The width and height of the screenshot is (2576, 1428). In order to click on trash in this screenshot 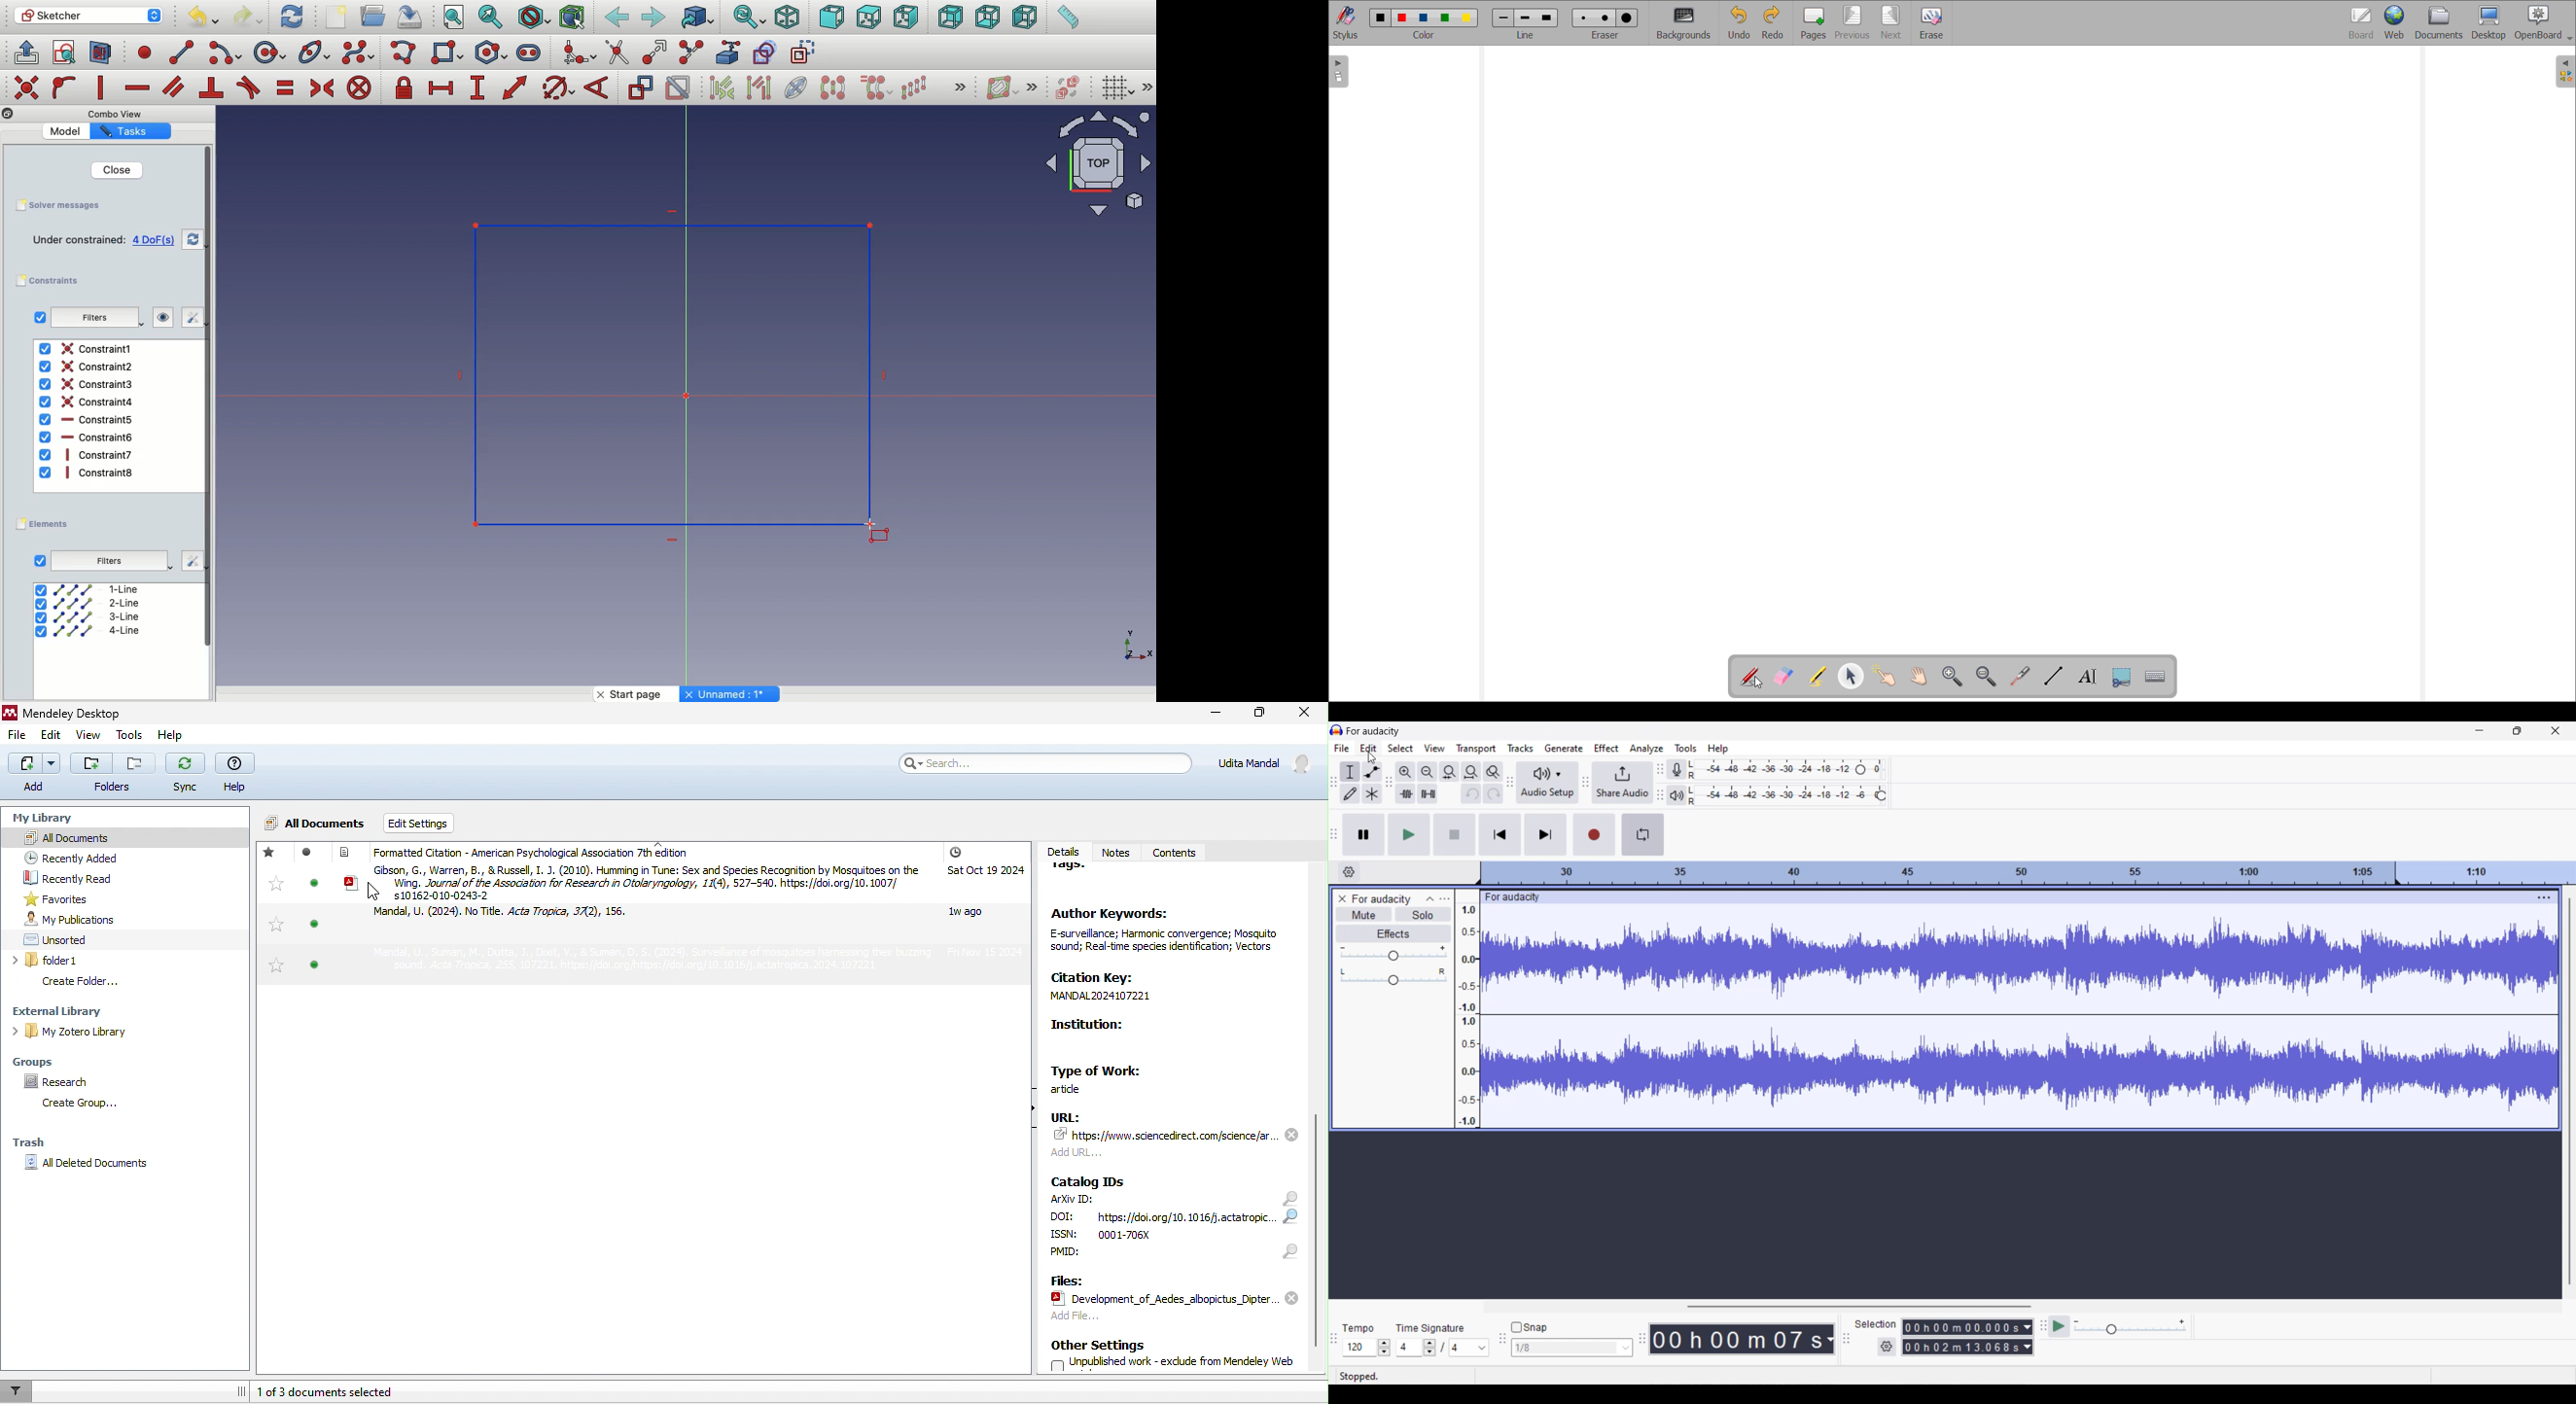, I will do `click(42, 1140)`.